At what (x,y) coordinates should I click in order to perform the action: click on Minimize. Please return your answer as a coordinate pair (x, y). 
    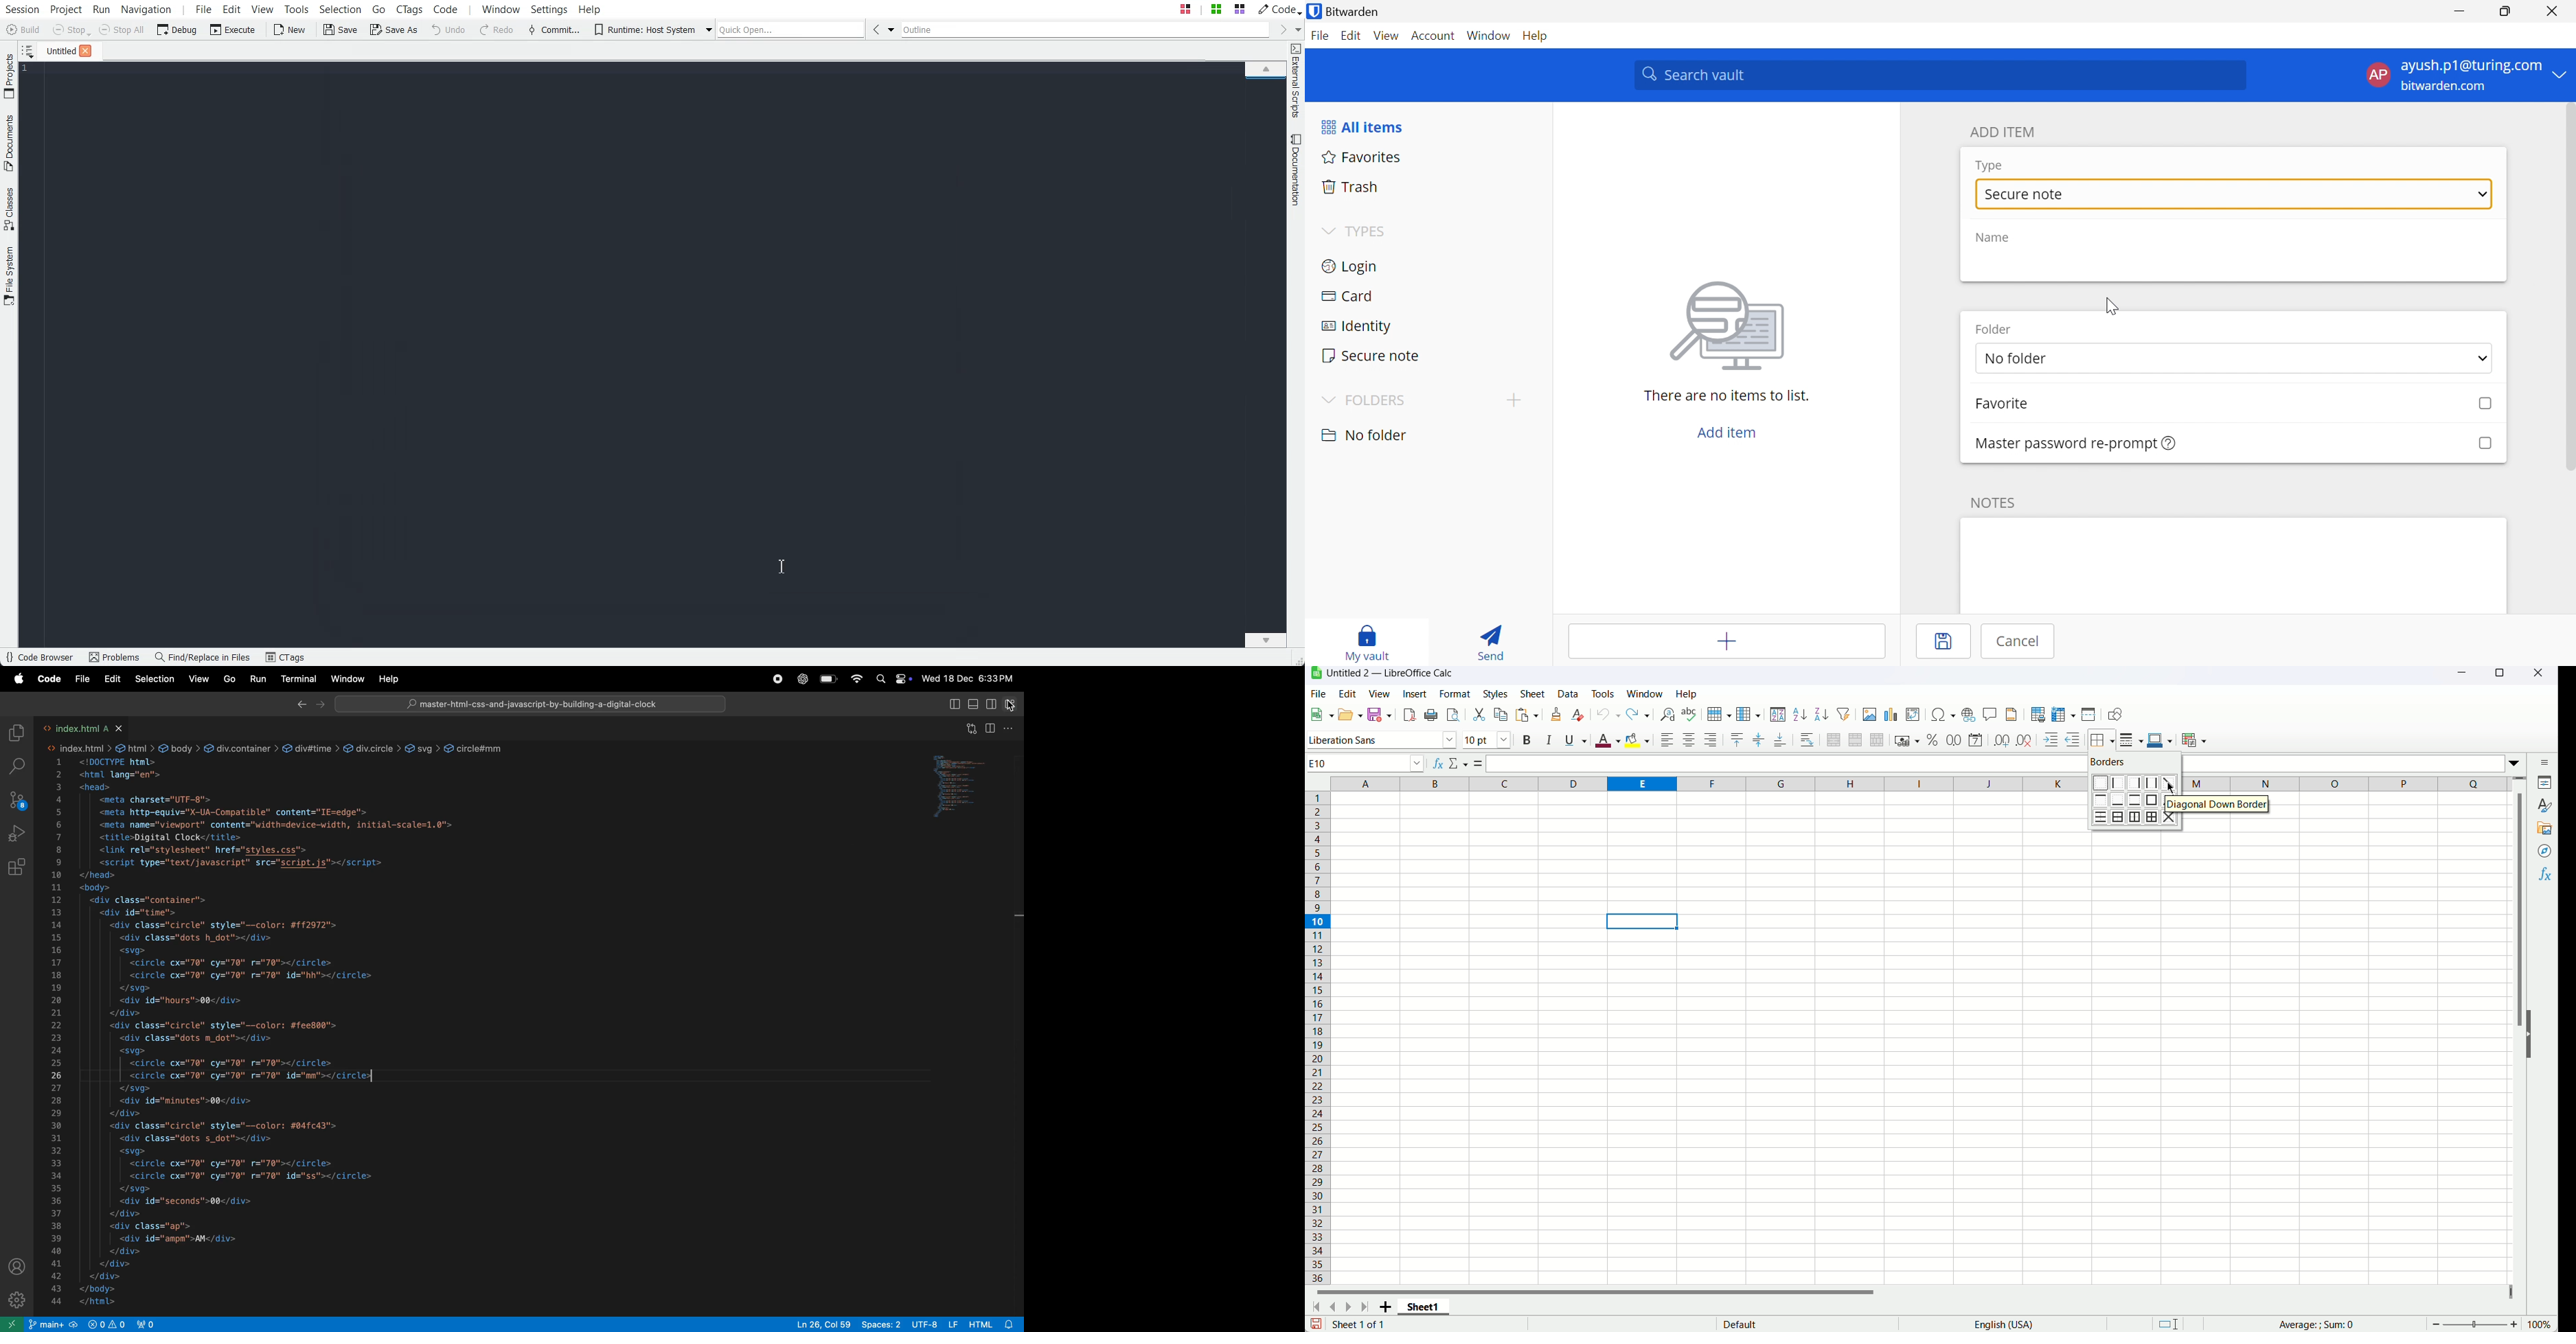
    Looking at the image, I should click on (2460, 10).